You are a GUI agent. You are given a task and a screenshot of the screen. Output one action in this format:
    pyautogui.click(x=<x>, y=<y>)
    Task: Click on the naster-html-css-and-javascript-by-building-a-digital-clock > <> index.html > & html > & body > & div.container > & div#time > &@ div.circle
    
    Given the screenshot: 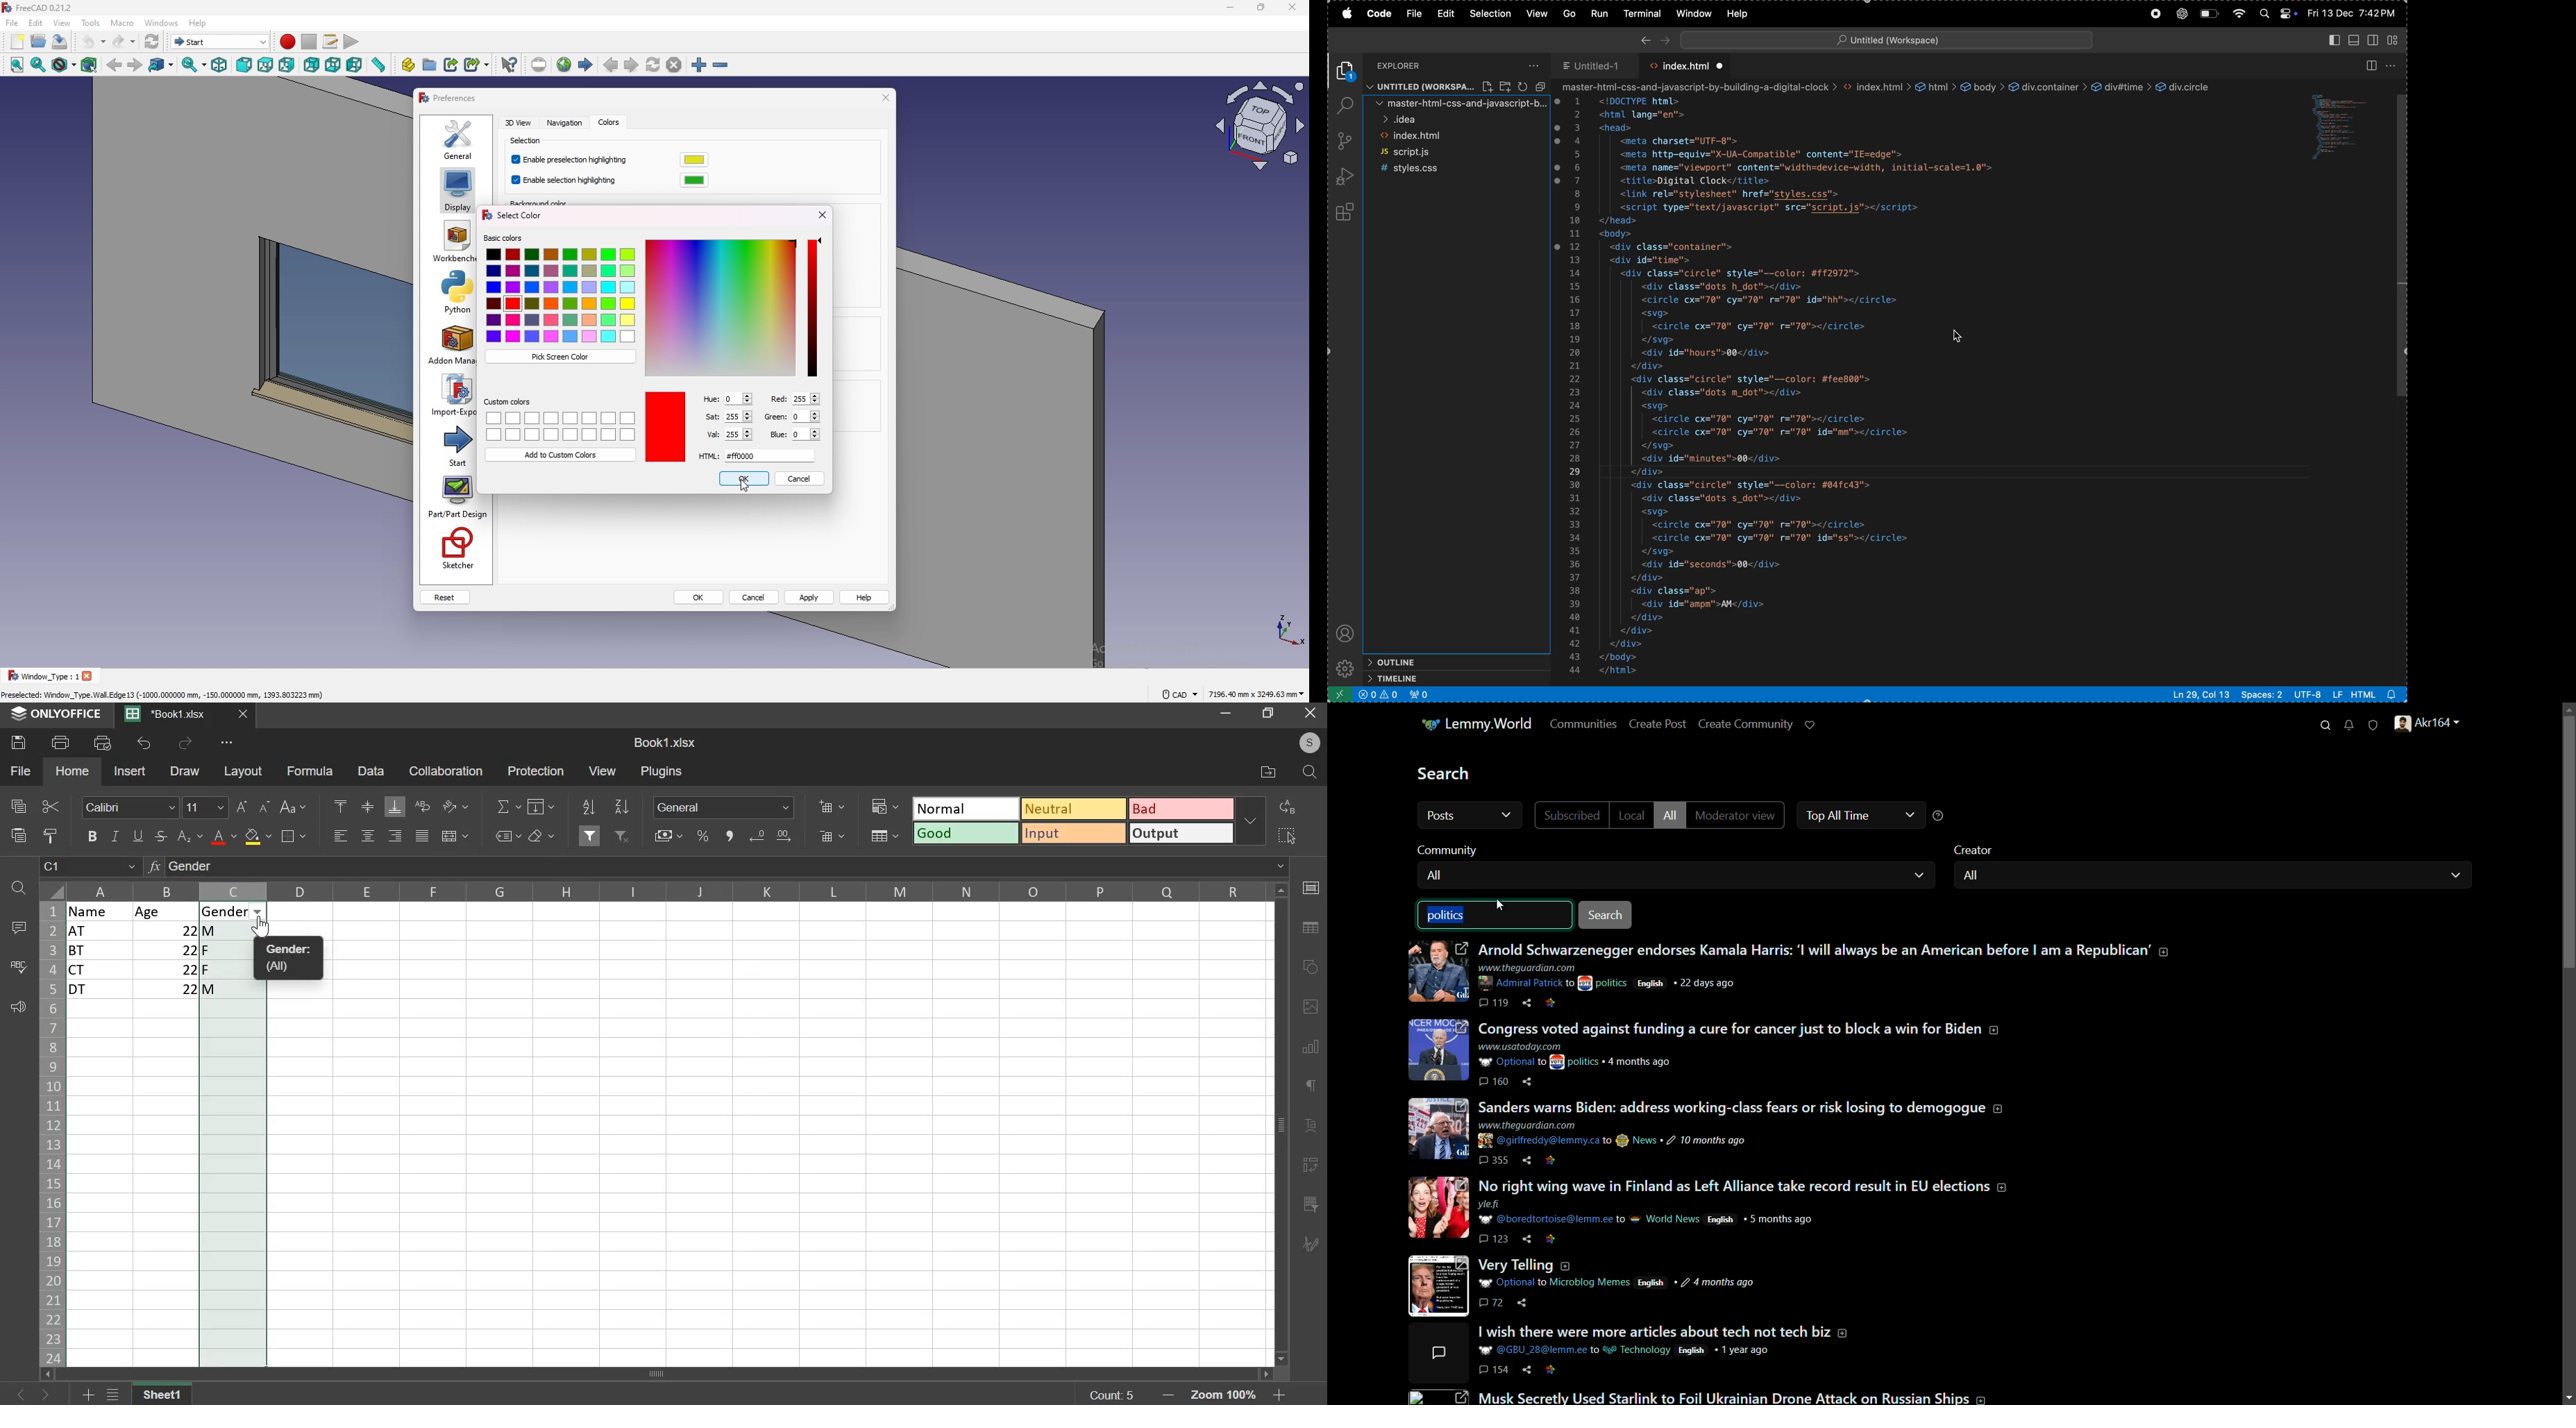 What is the action you would take?
    pyautogui.click(x=1885, y=87)
    